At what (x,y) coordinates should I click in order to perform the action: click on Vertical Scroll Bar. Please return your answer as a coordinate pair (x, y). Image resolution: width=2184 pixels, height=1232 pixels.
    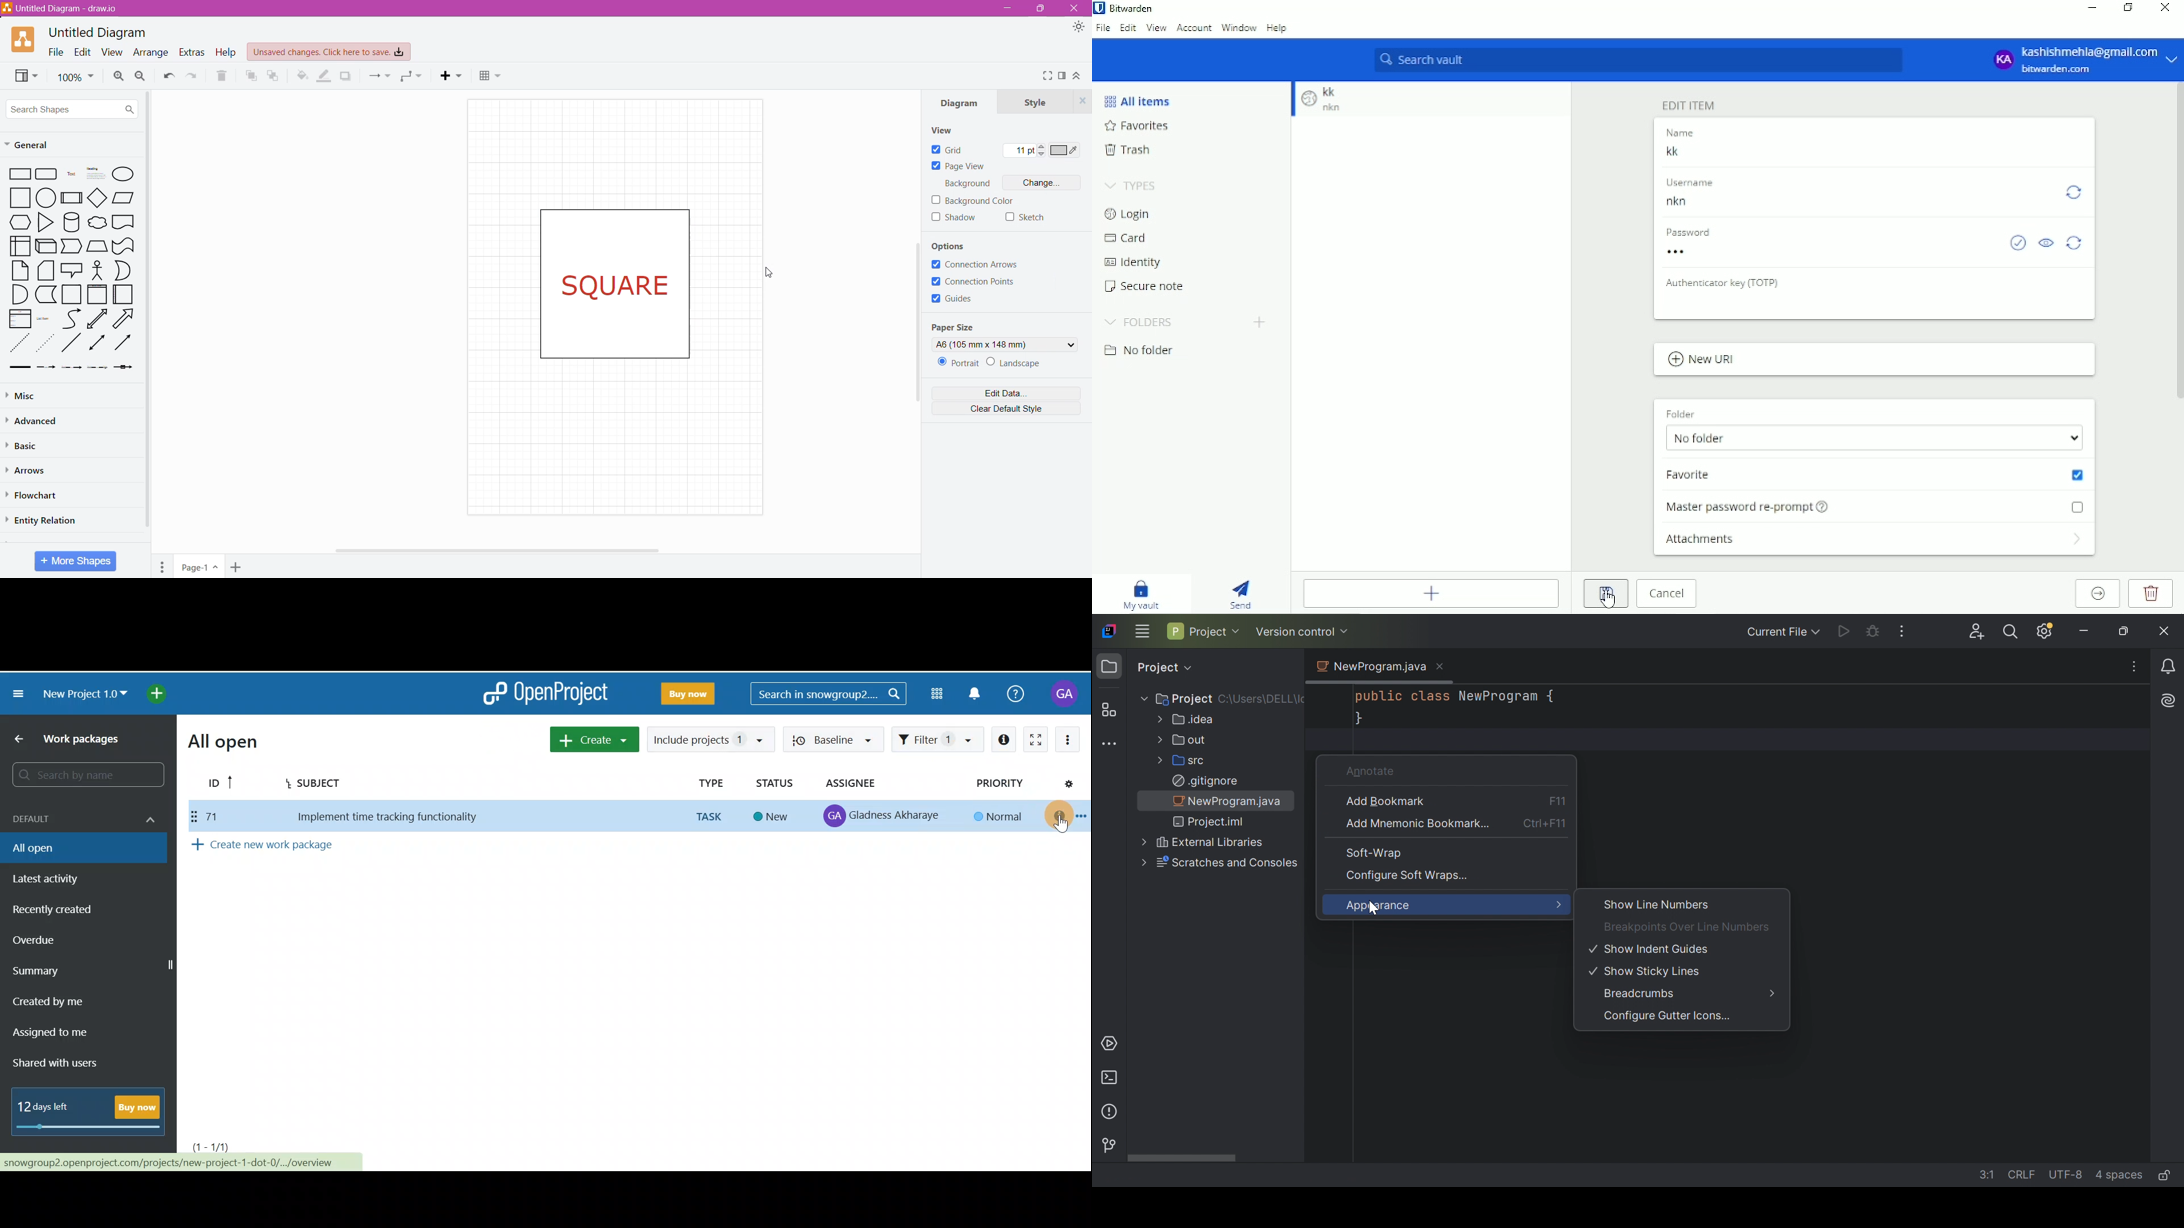
    Looking at the image, I should click on (913, 342).